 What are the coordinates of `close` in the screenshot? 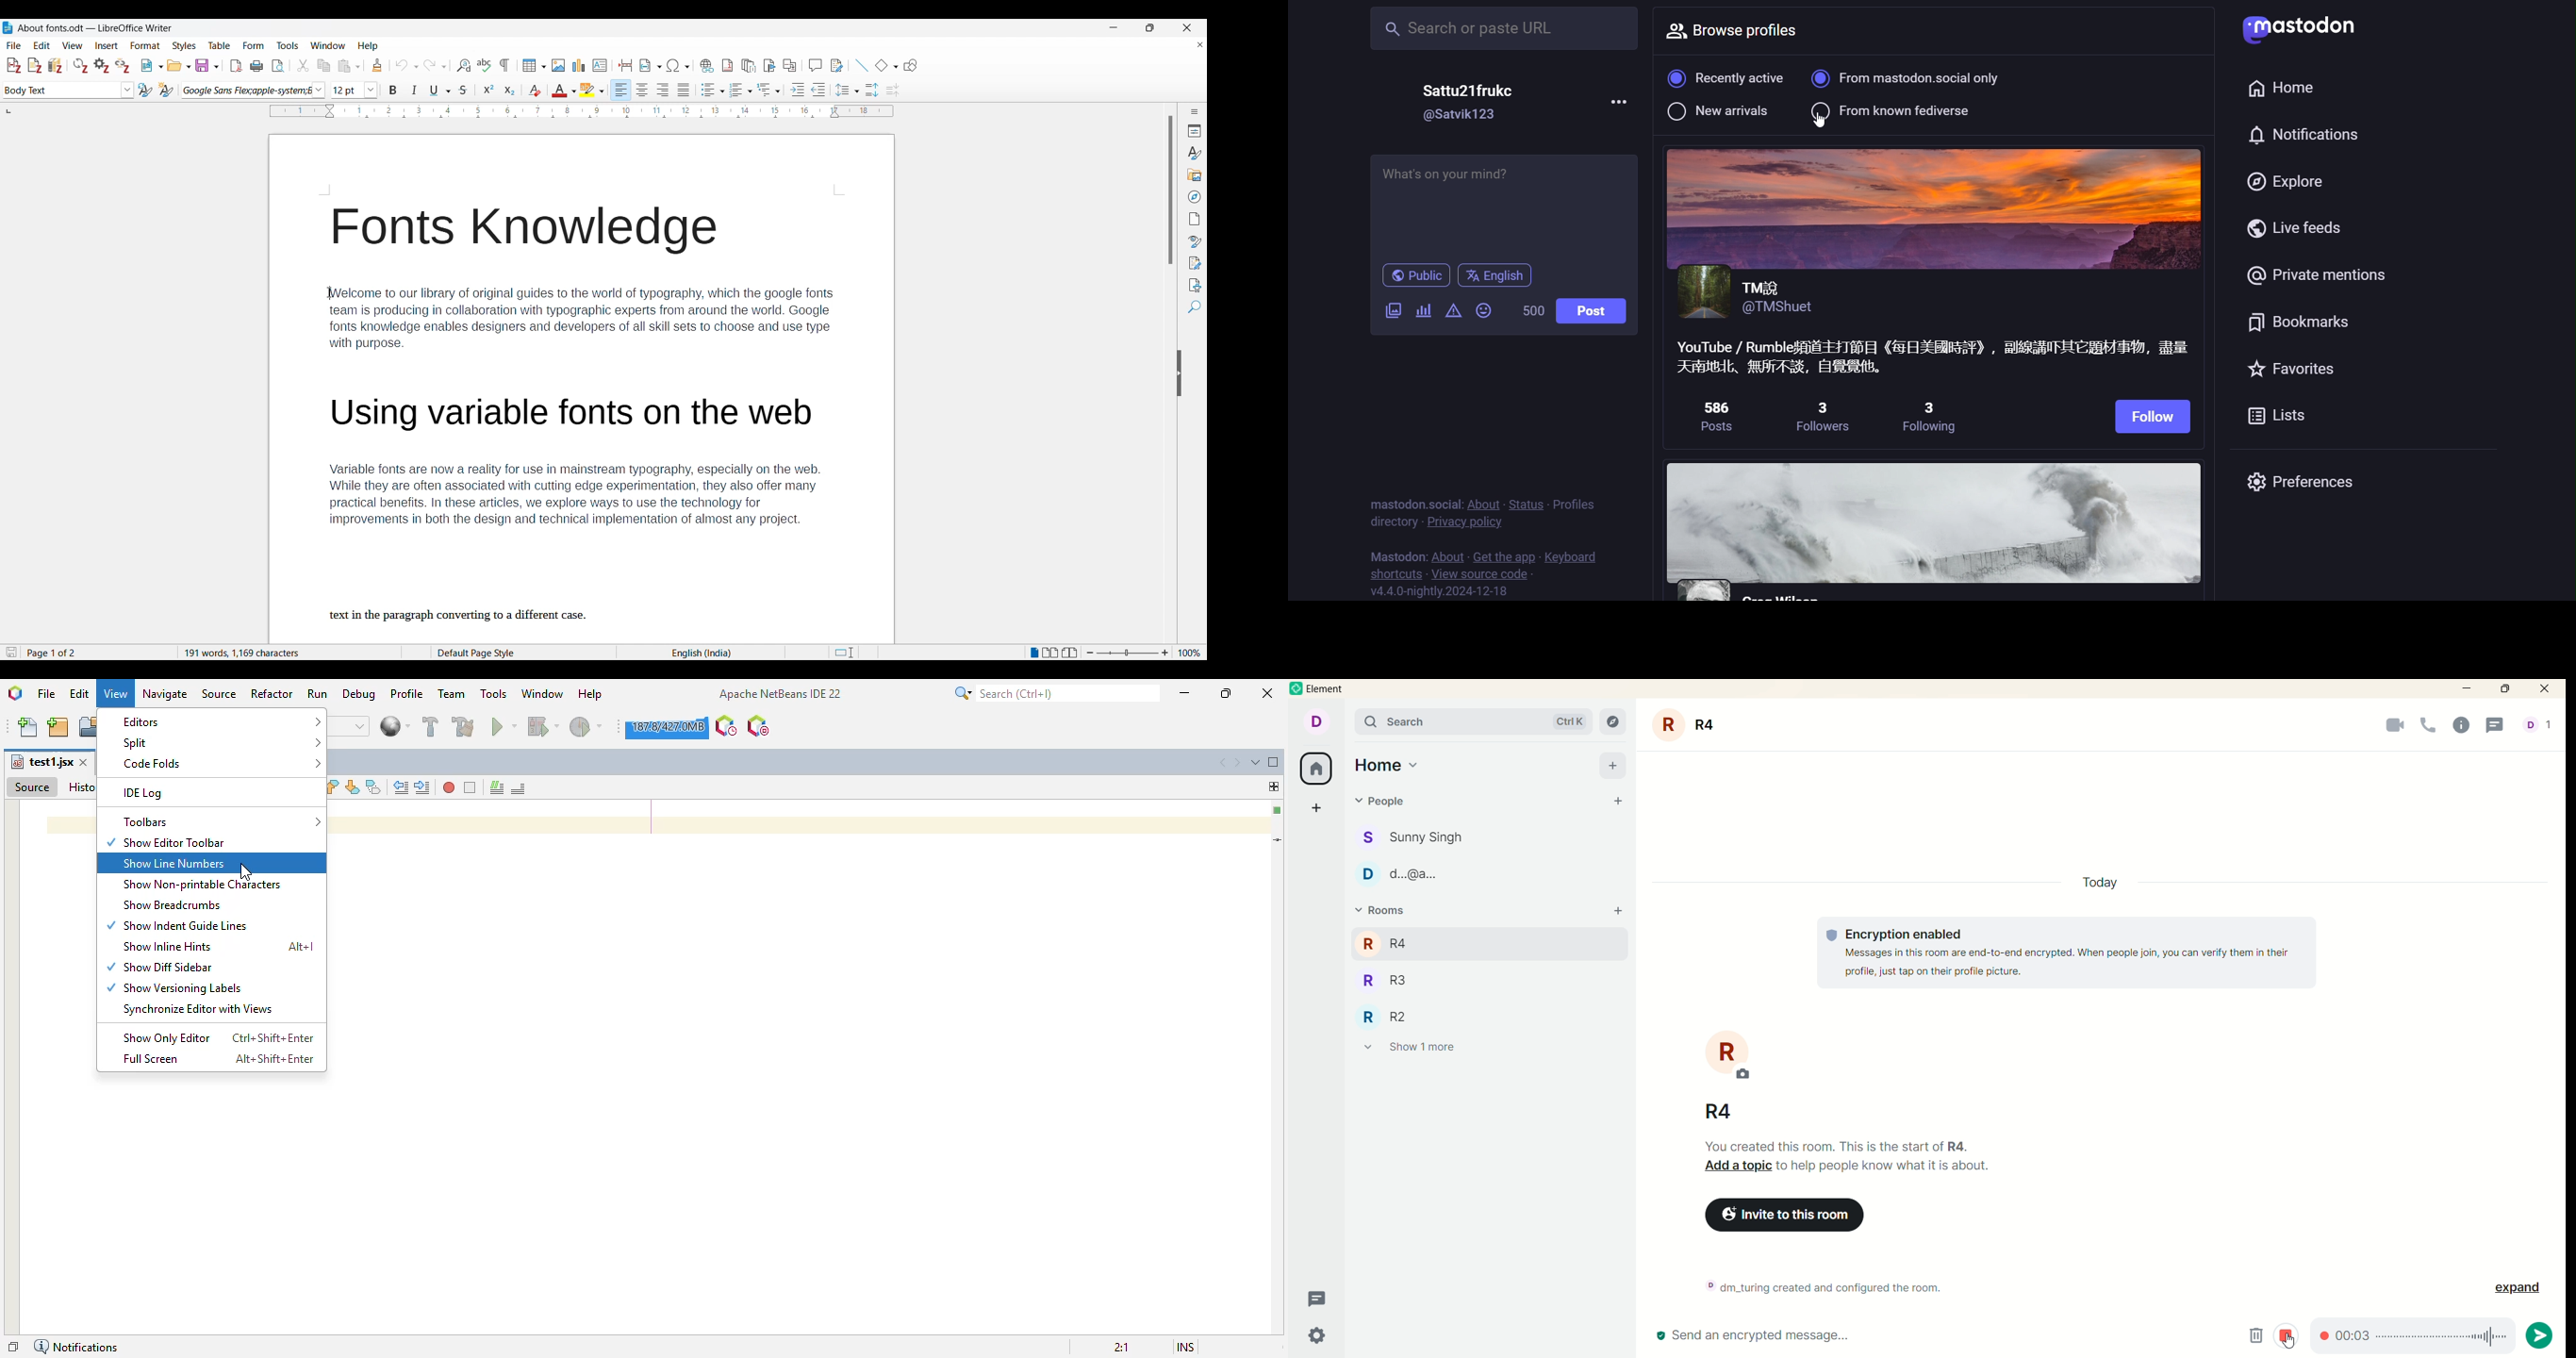 It's located at (2547, 689).